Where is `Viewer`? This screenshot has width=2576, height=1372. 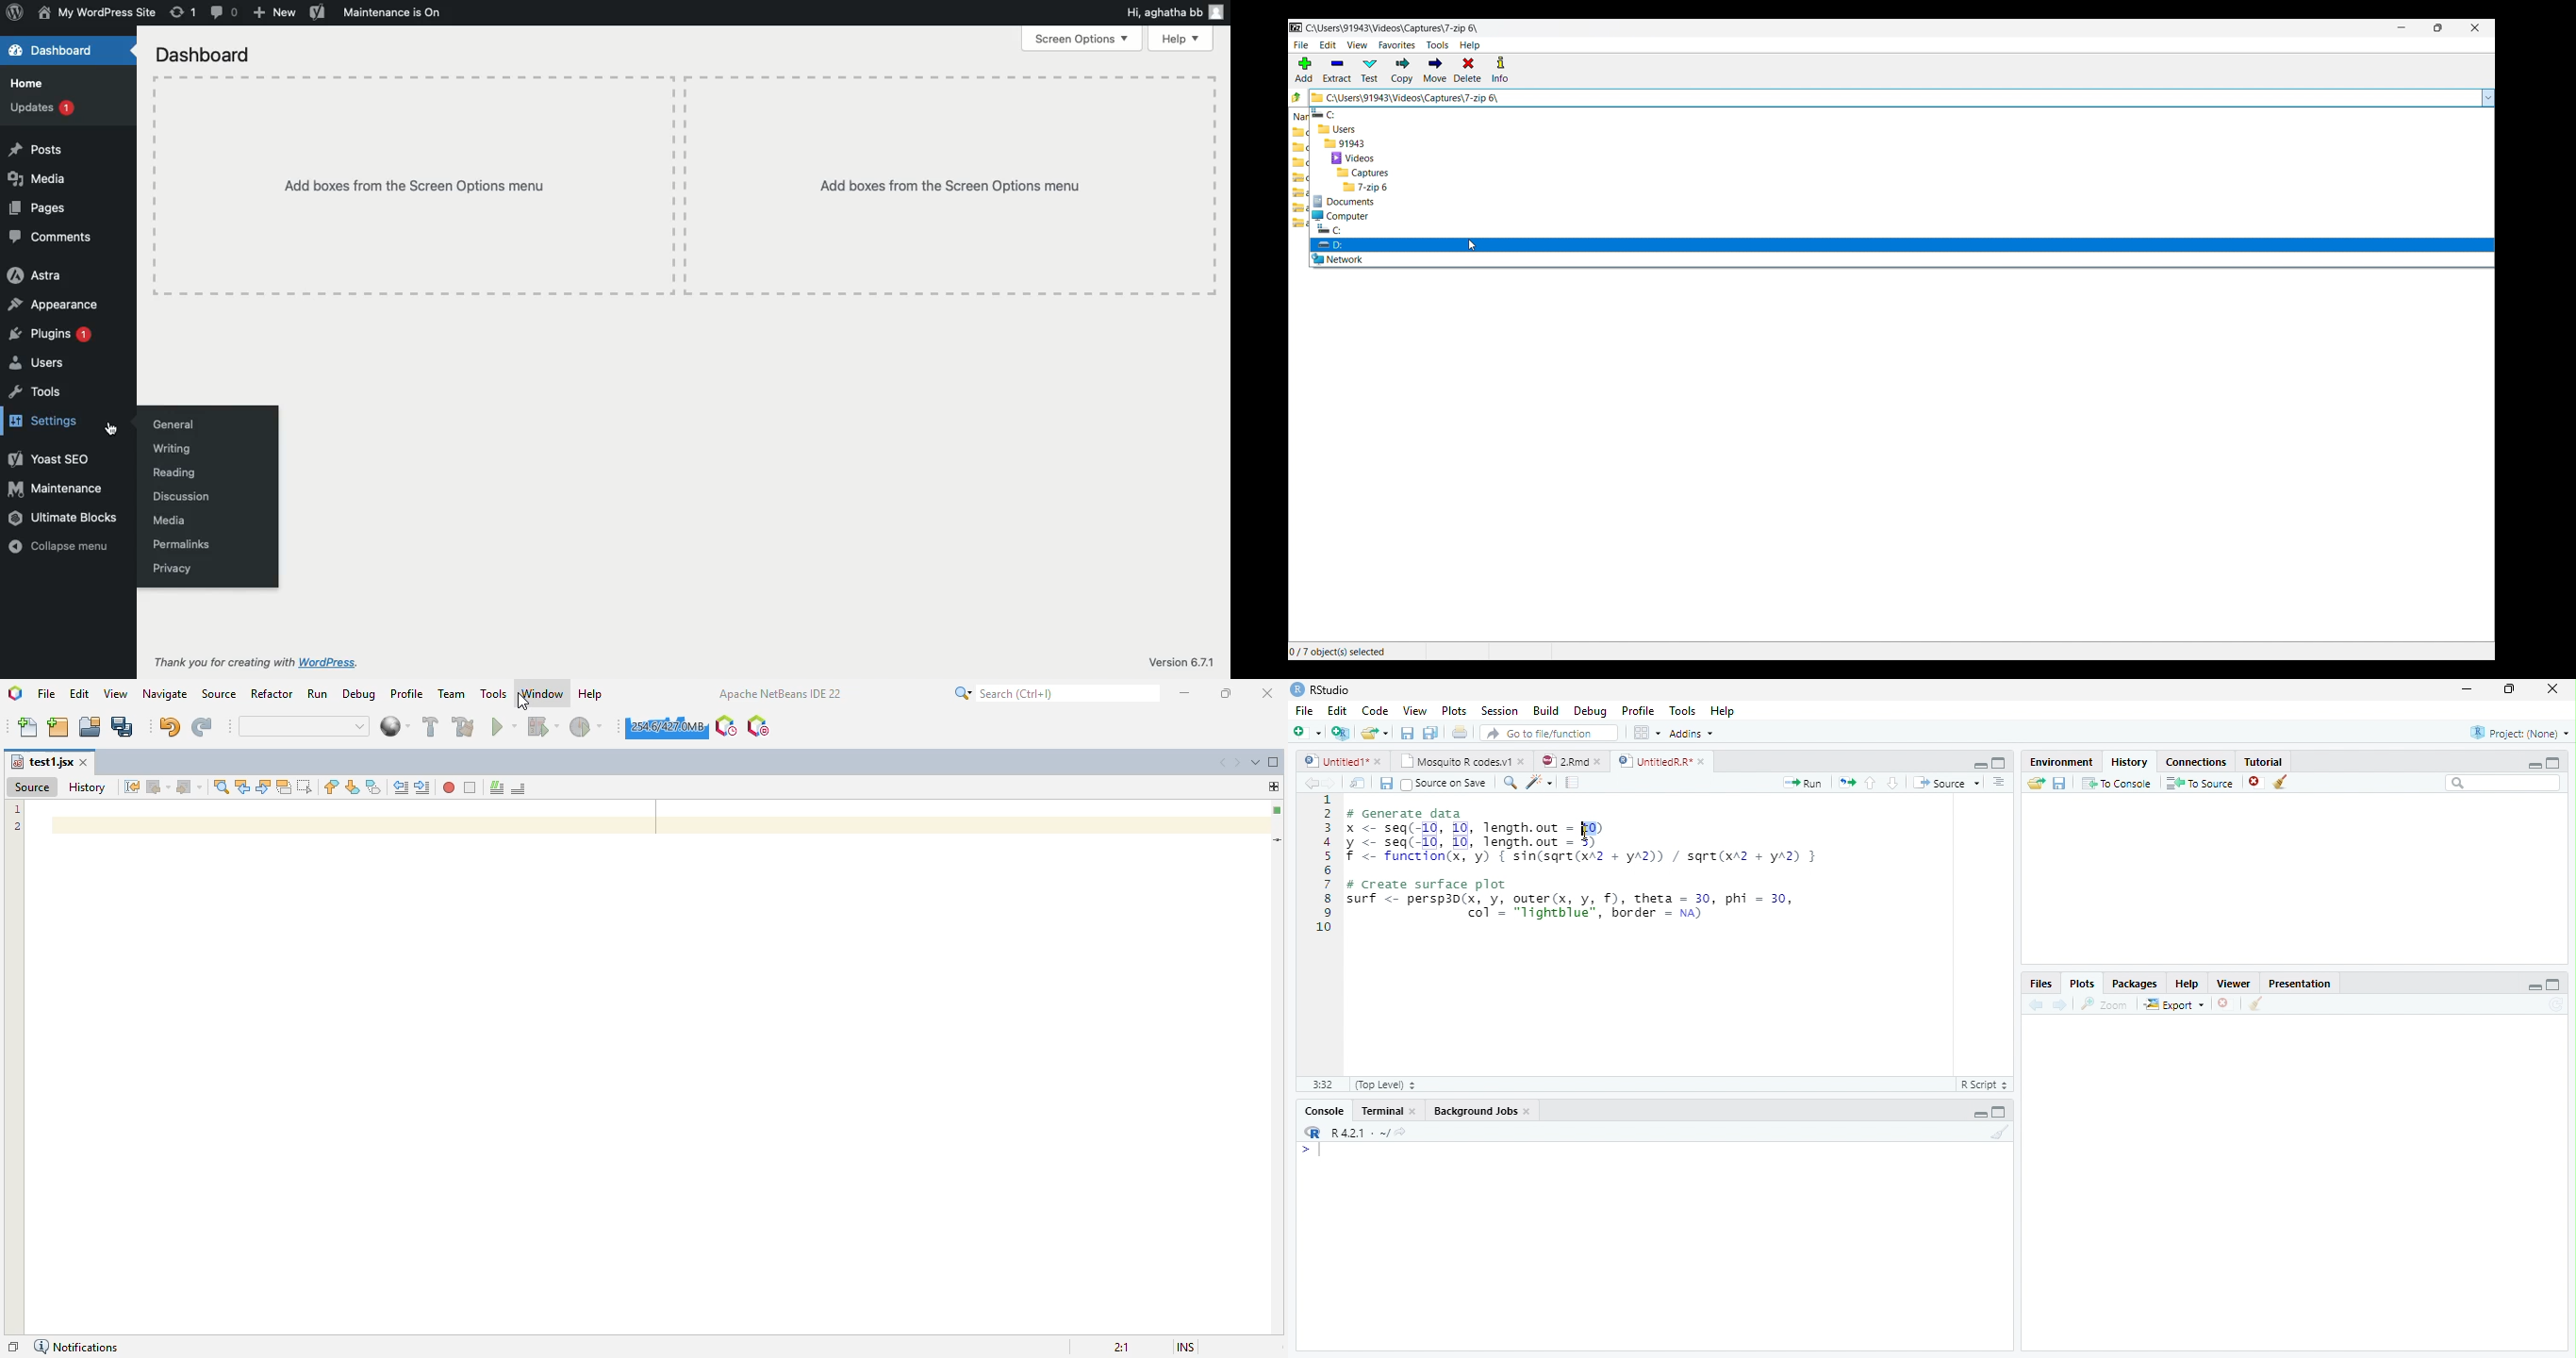
Viewer is located at coordinates (2233, 983).